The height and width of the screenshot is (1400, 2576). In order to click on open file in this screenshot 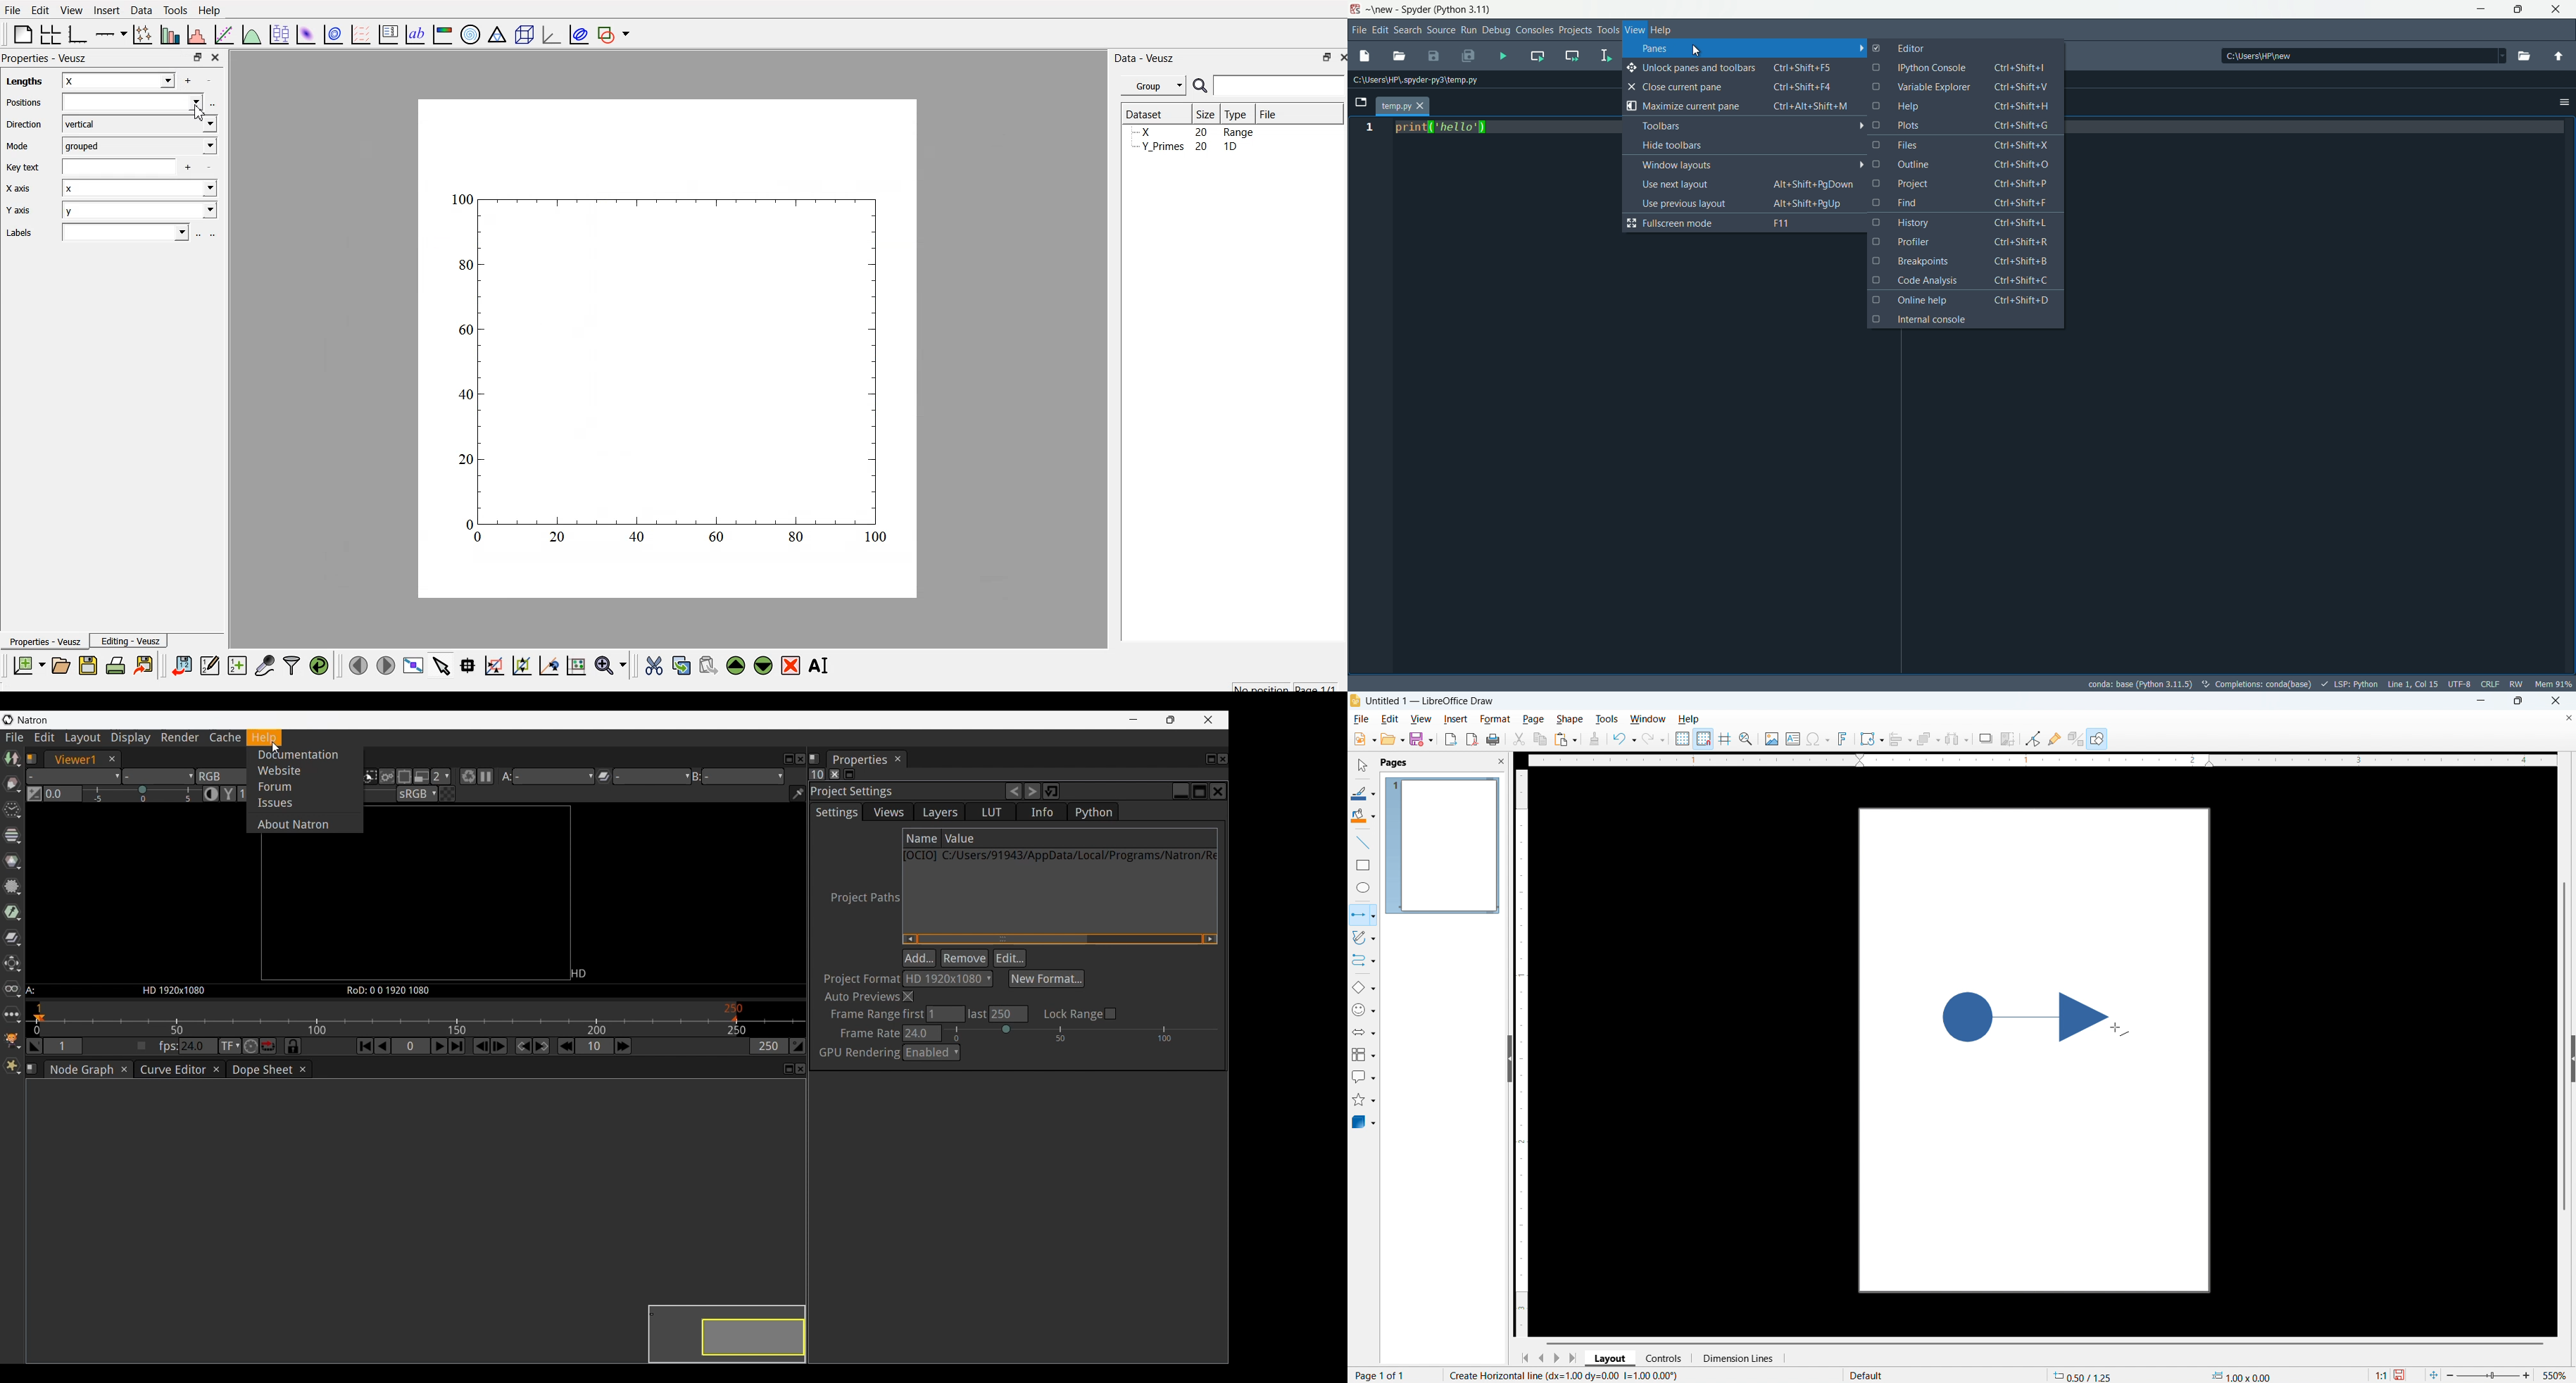, I will do `click(1401, 56)`.